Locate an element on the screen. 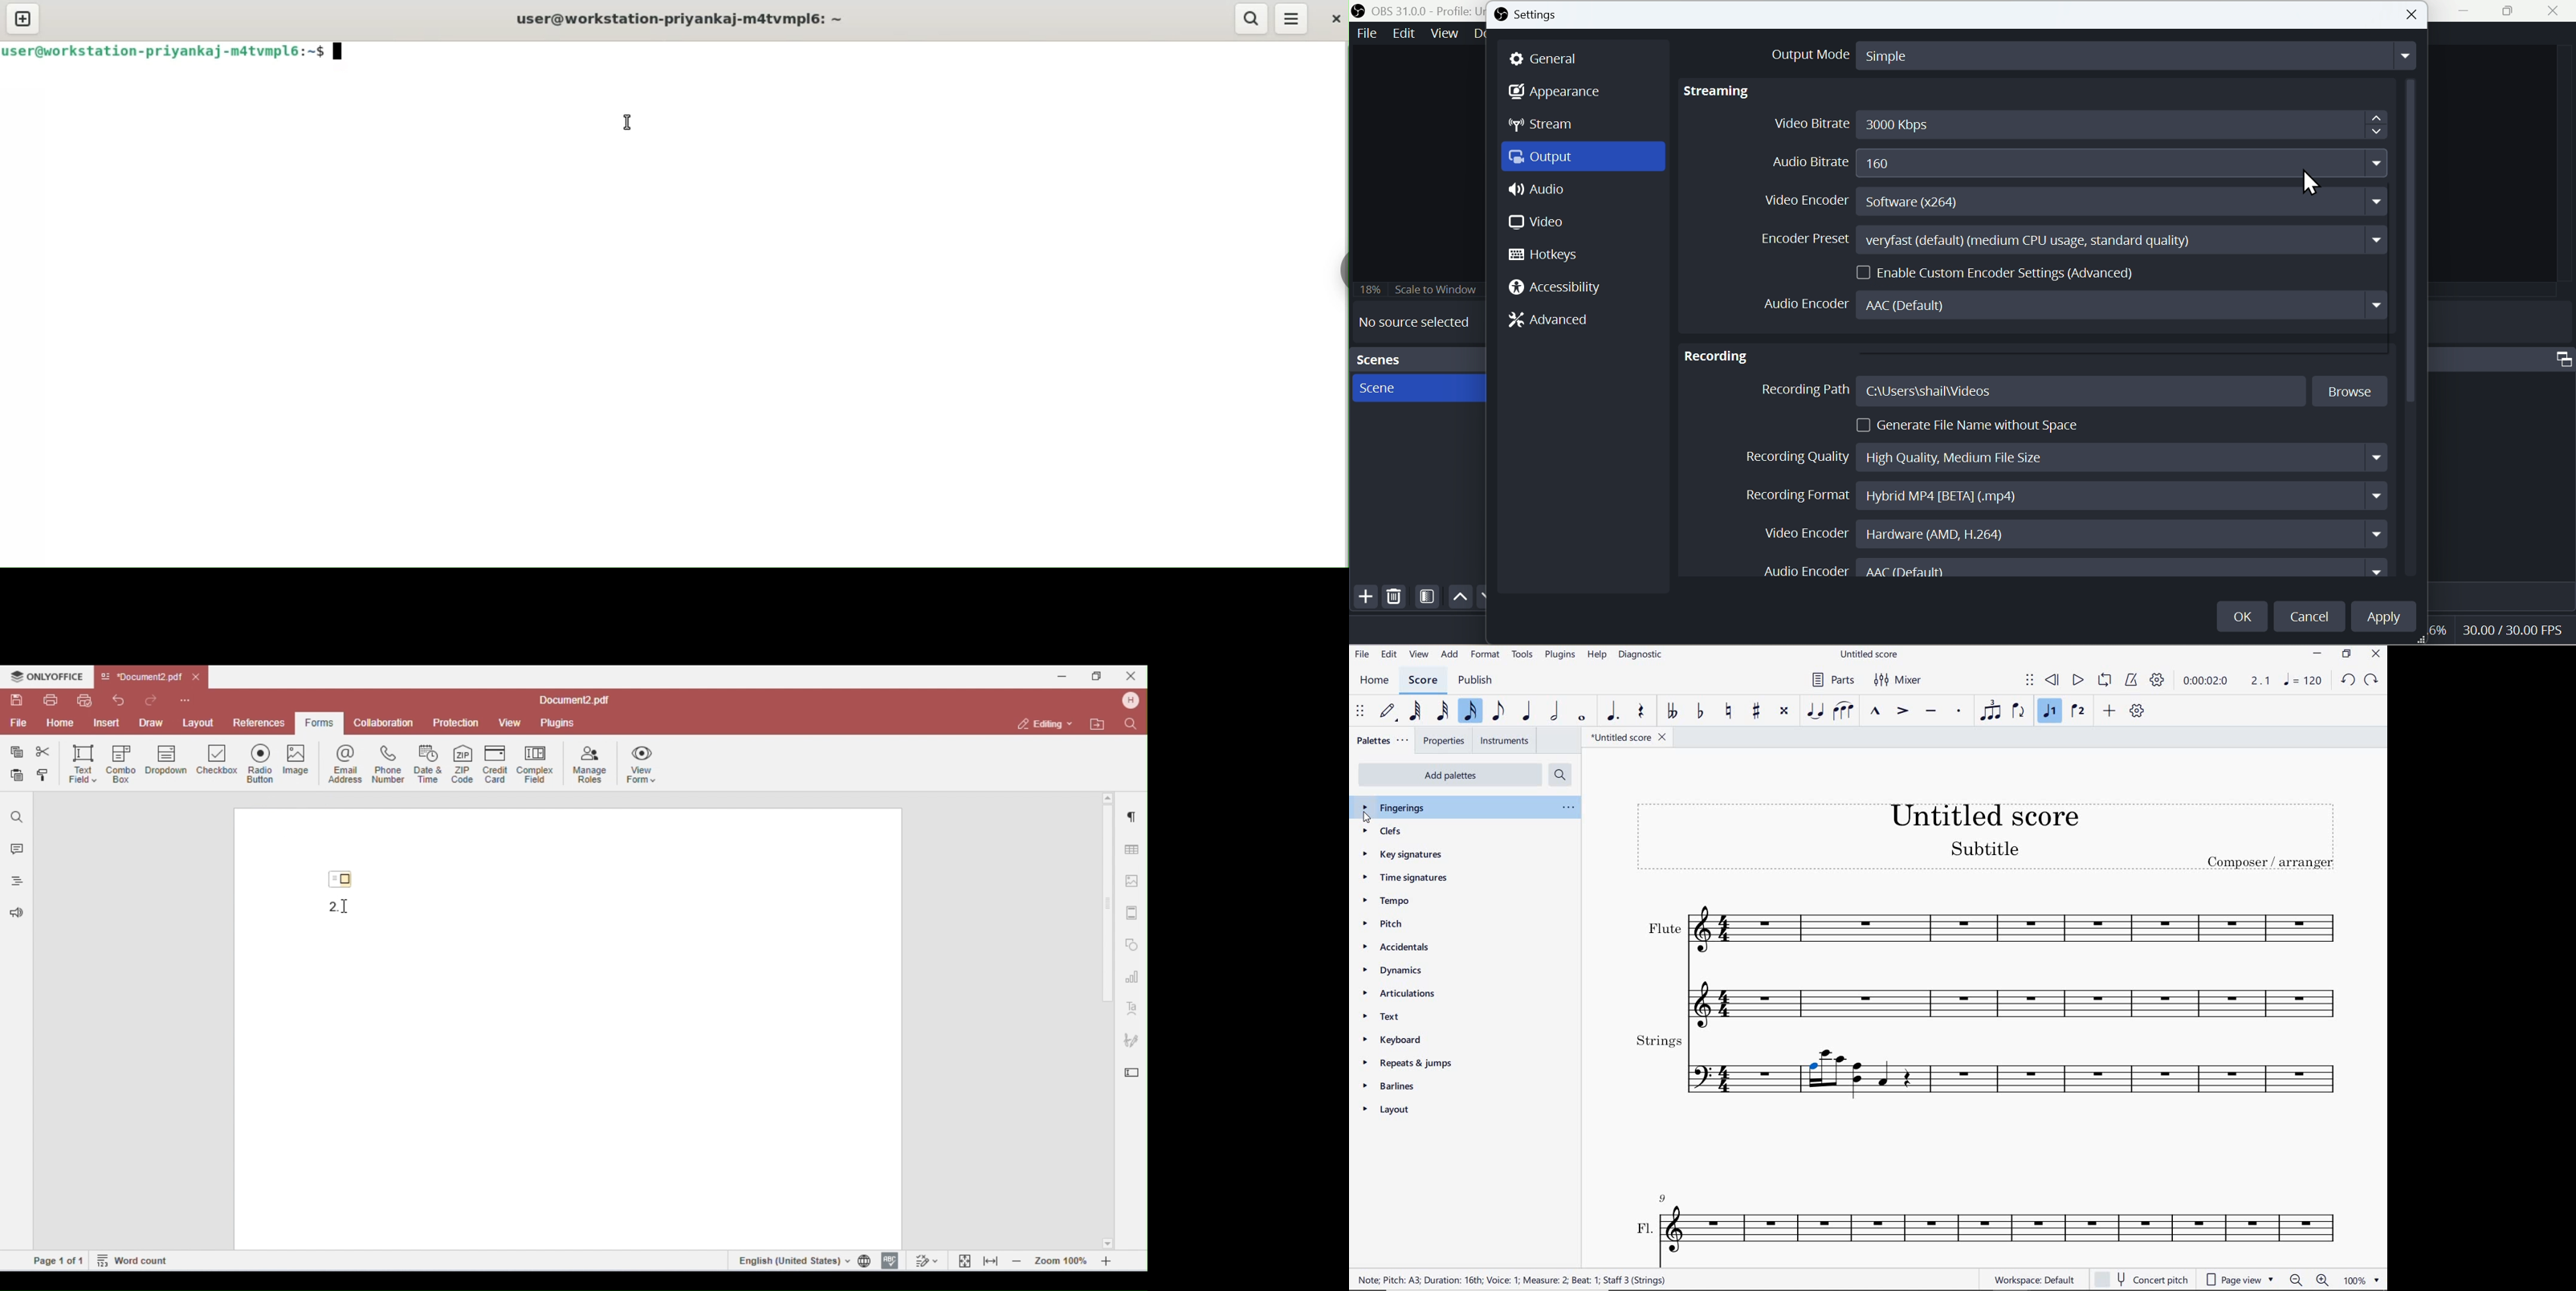 The width and height of the screenshot is (2576, 1316). OK is located at coordinates (2243, 613).